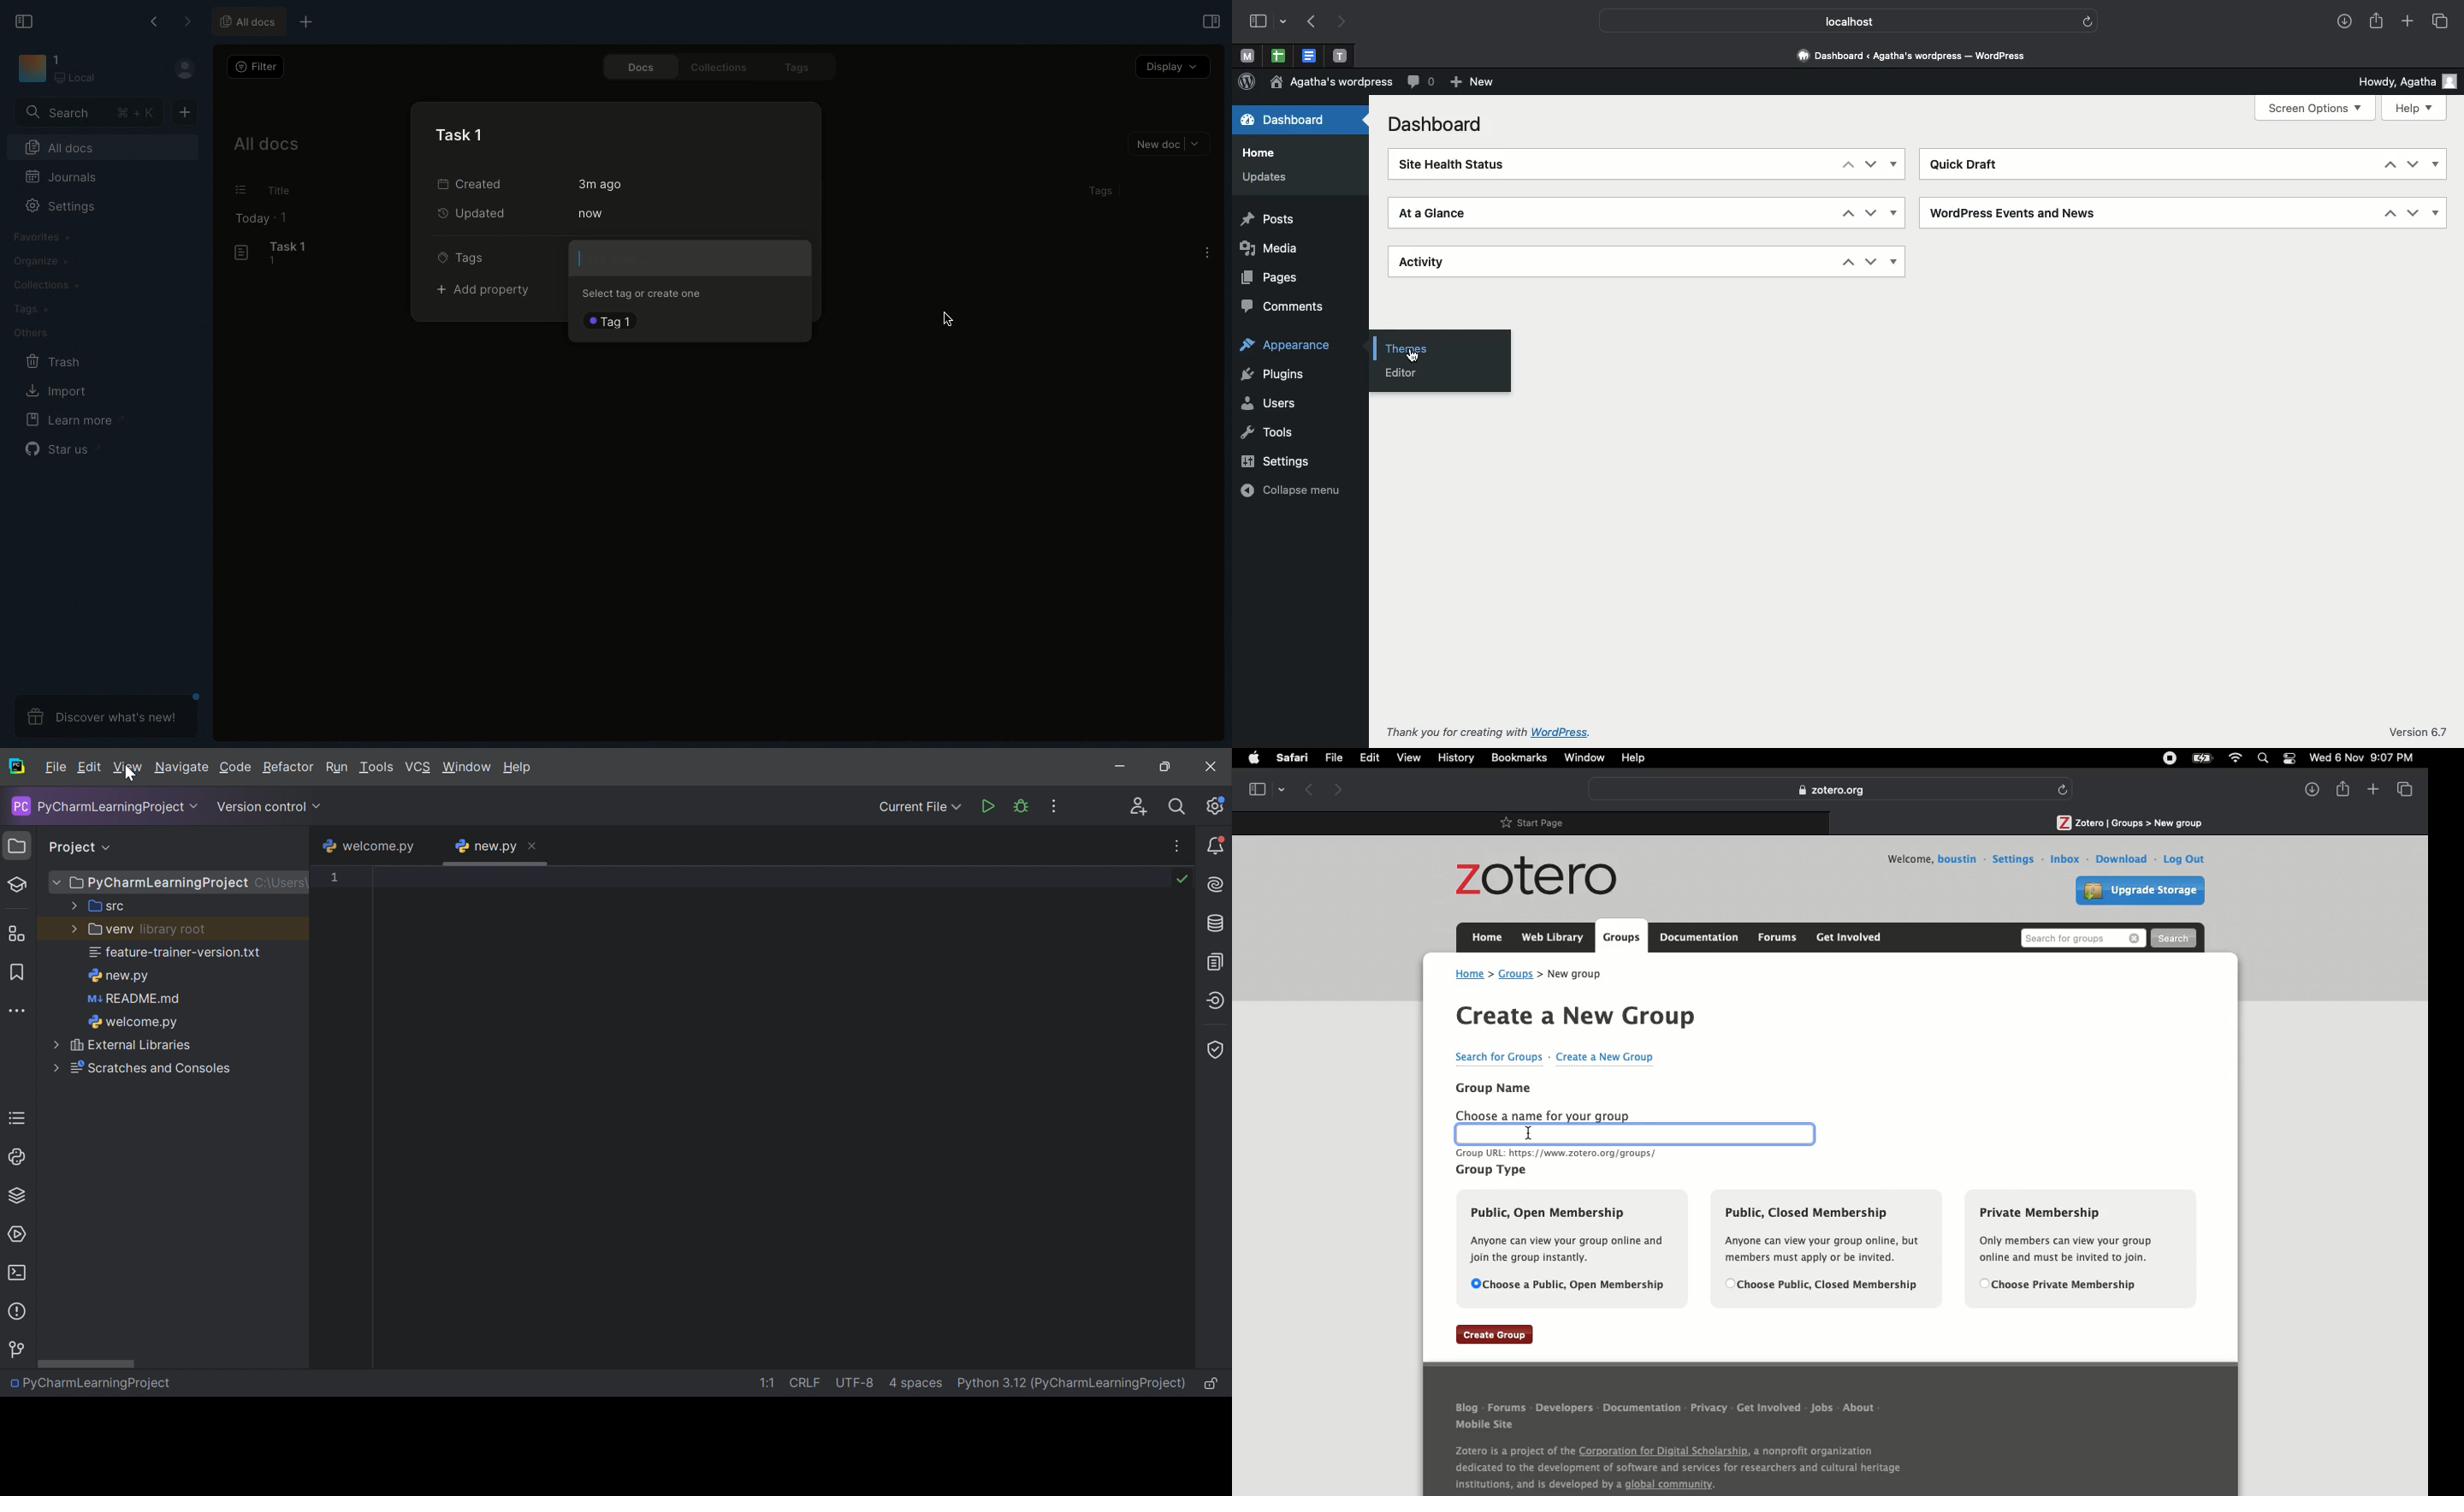 Image resolution: width=2464 pixels, height=1512 pixels. I want to click on Forward, so click(1338, 788).